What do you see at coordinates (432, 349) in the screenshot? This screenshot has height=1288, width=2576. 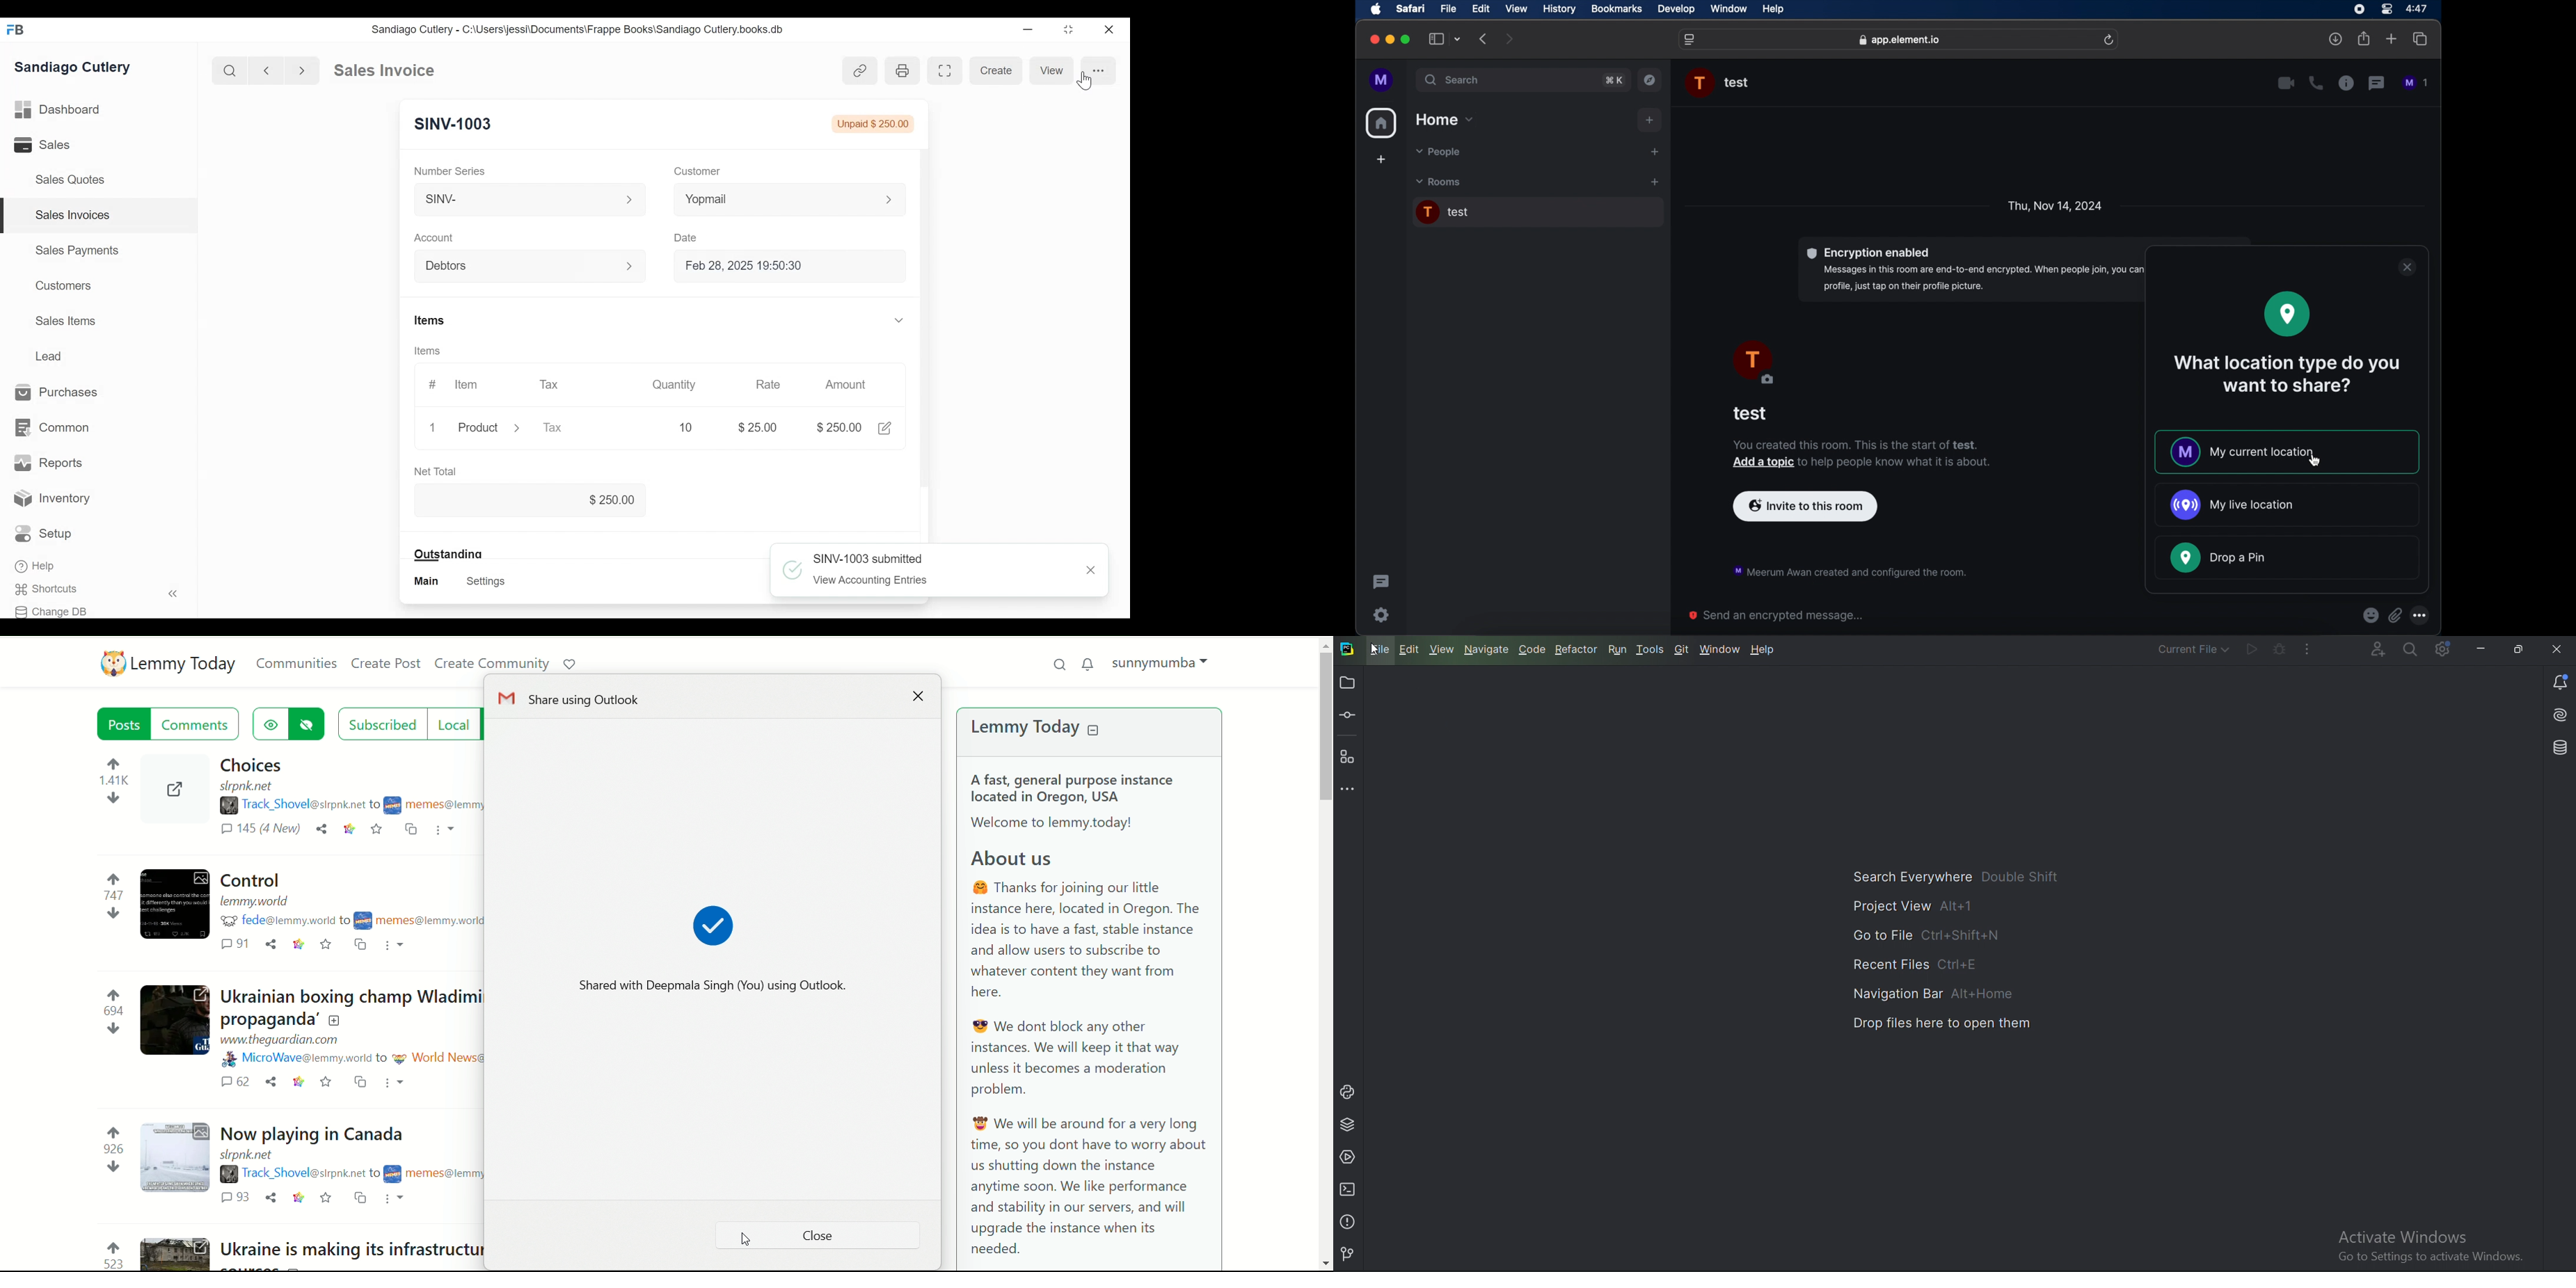 I see `Items` at bounding box center [432, 349].